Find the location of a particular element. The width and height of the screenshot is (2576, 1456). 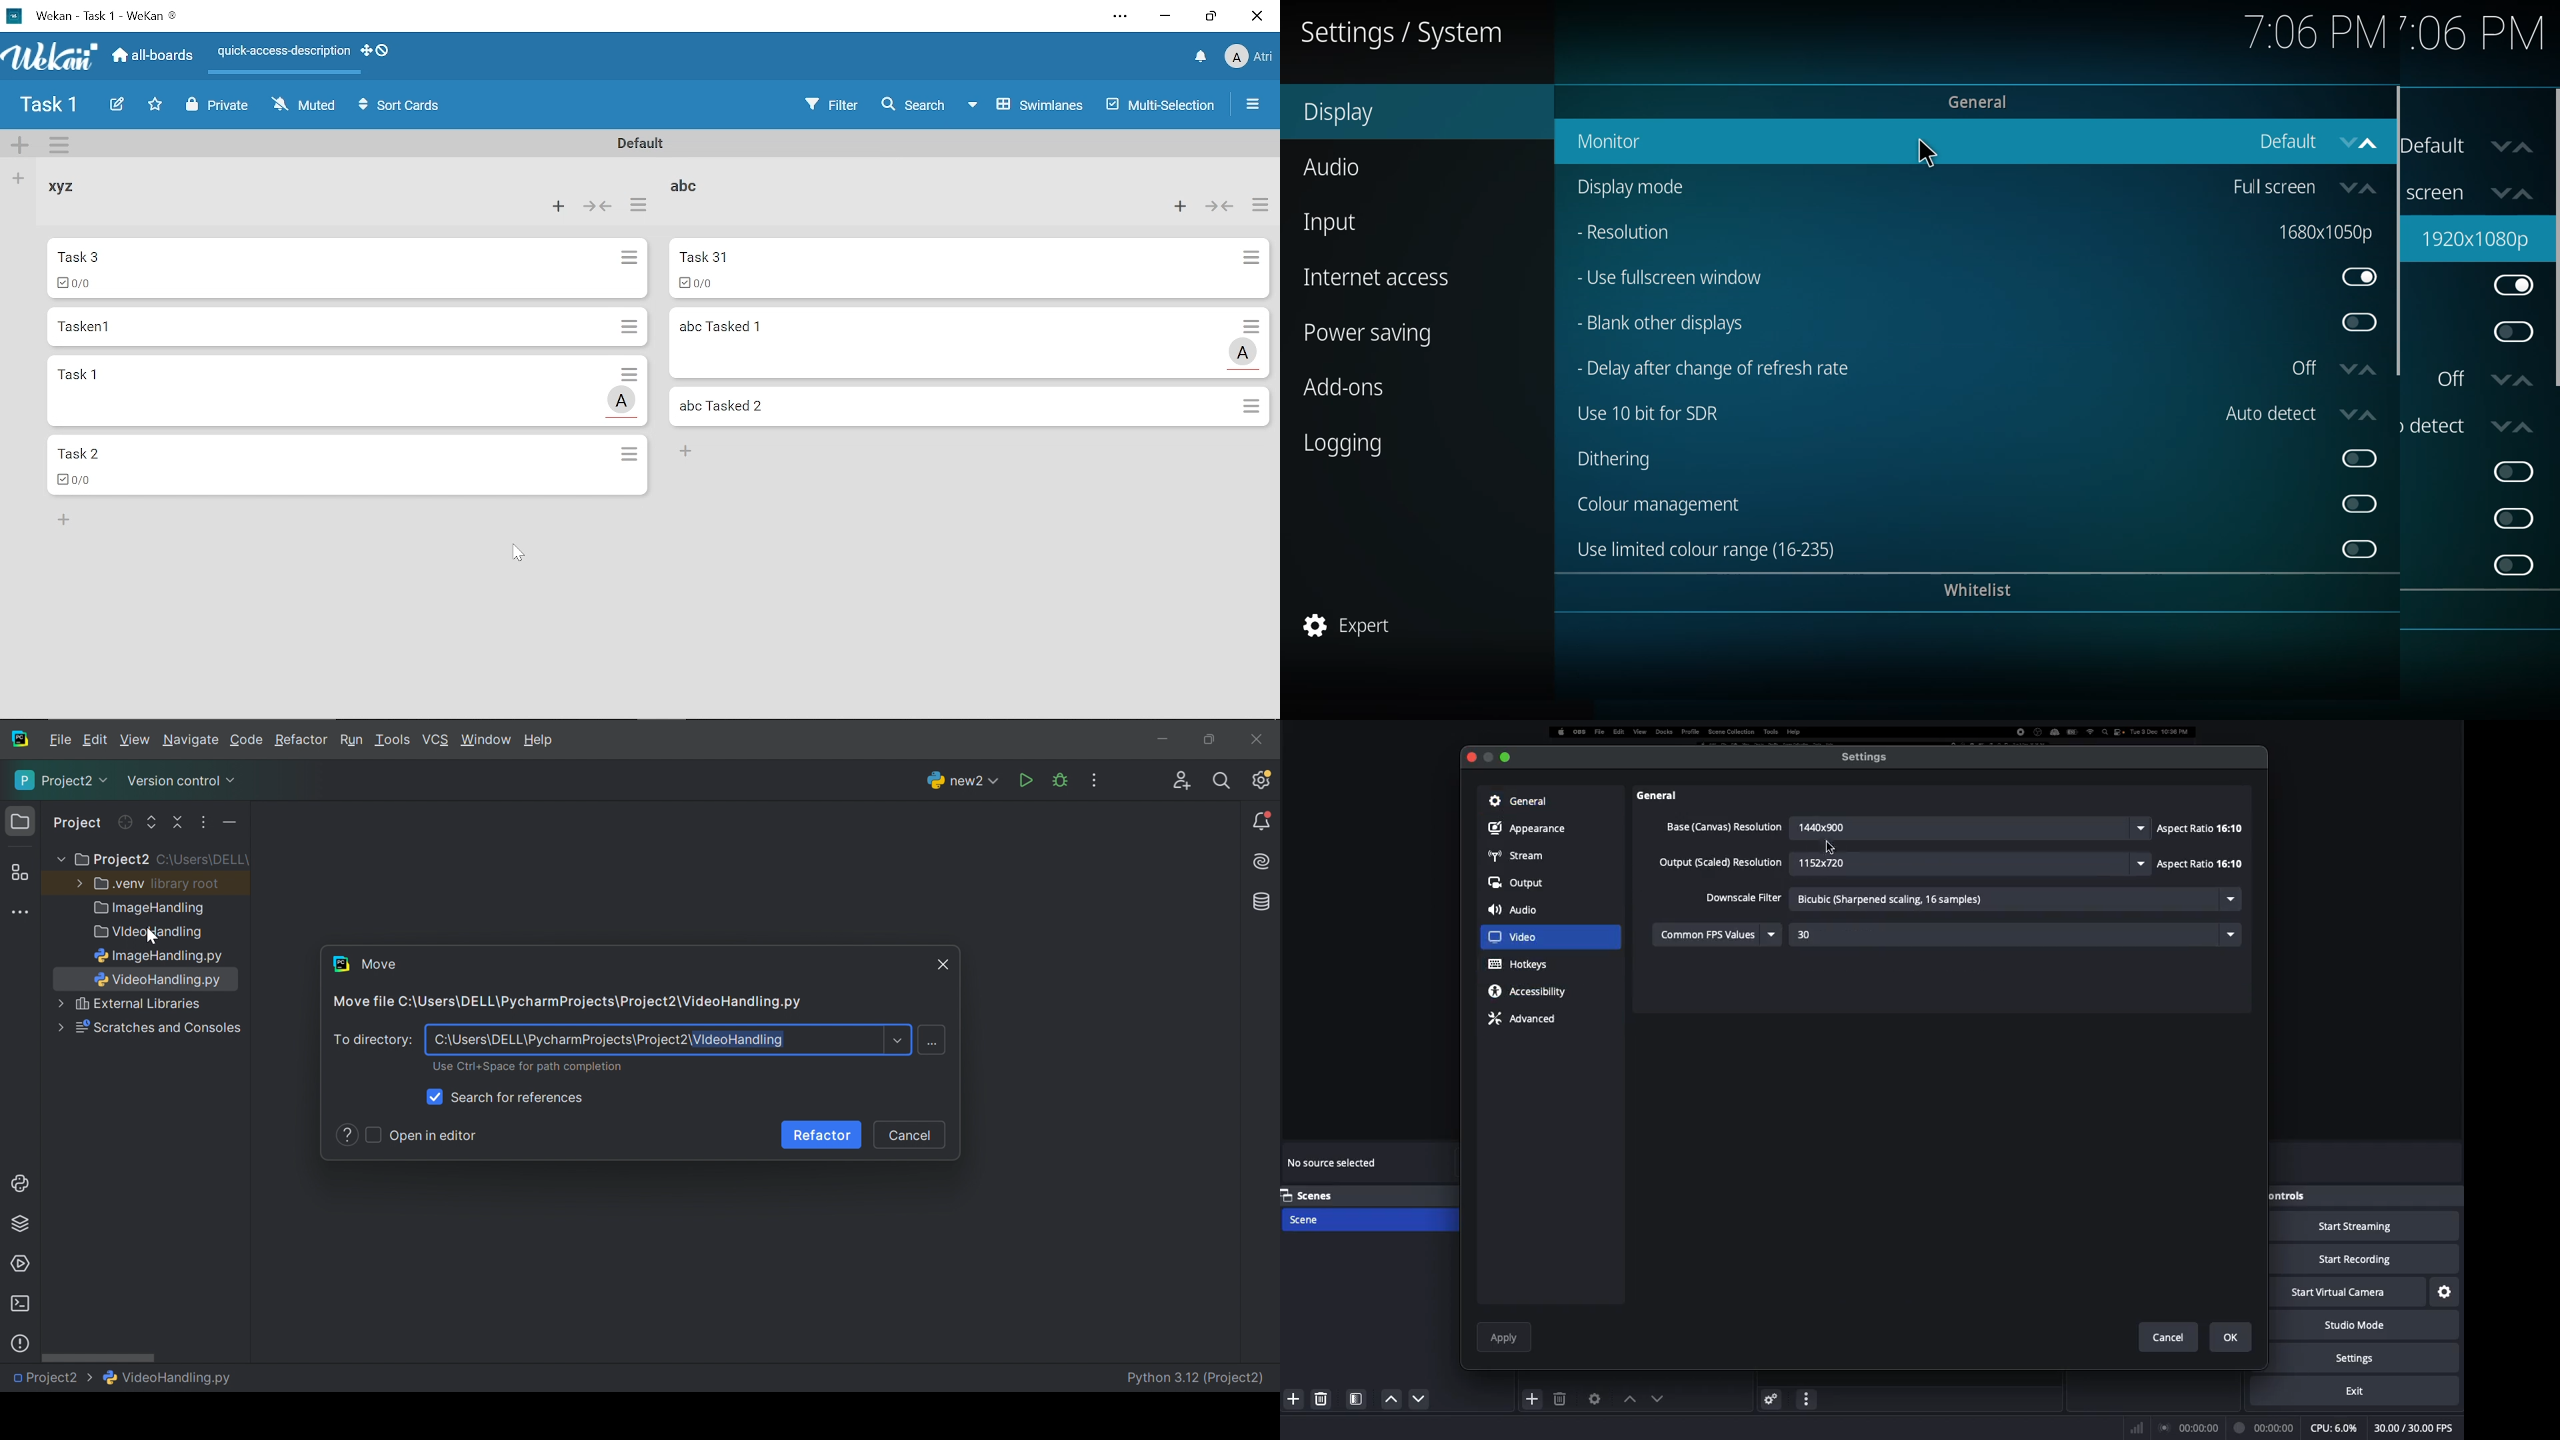

Forward/back is located at coordinates (597, 206).